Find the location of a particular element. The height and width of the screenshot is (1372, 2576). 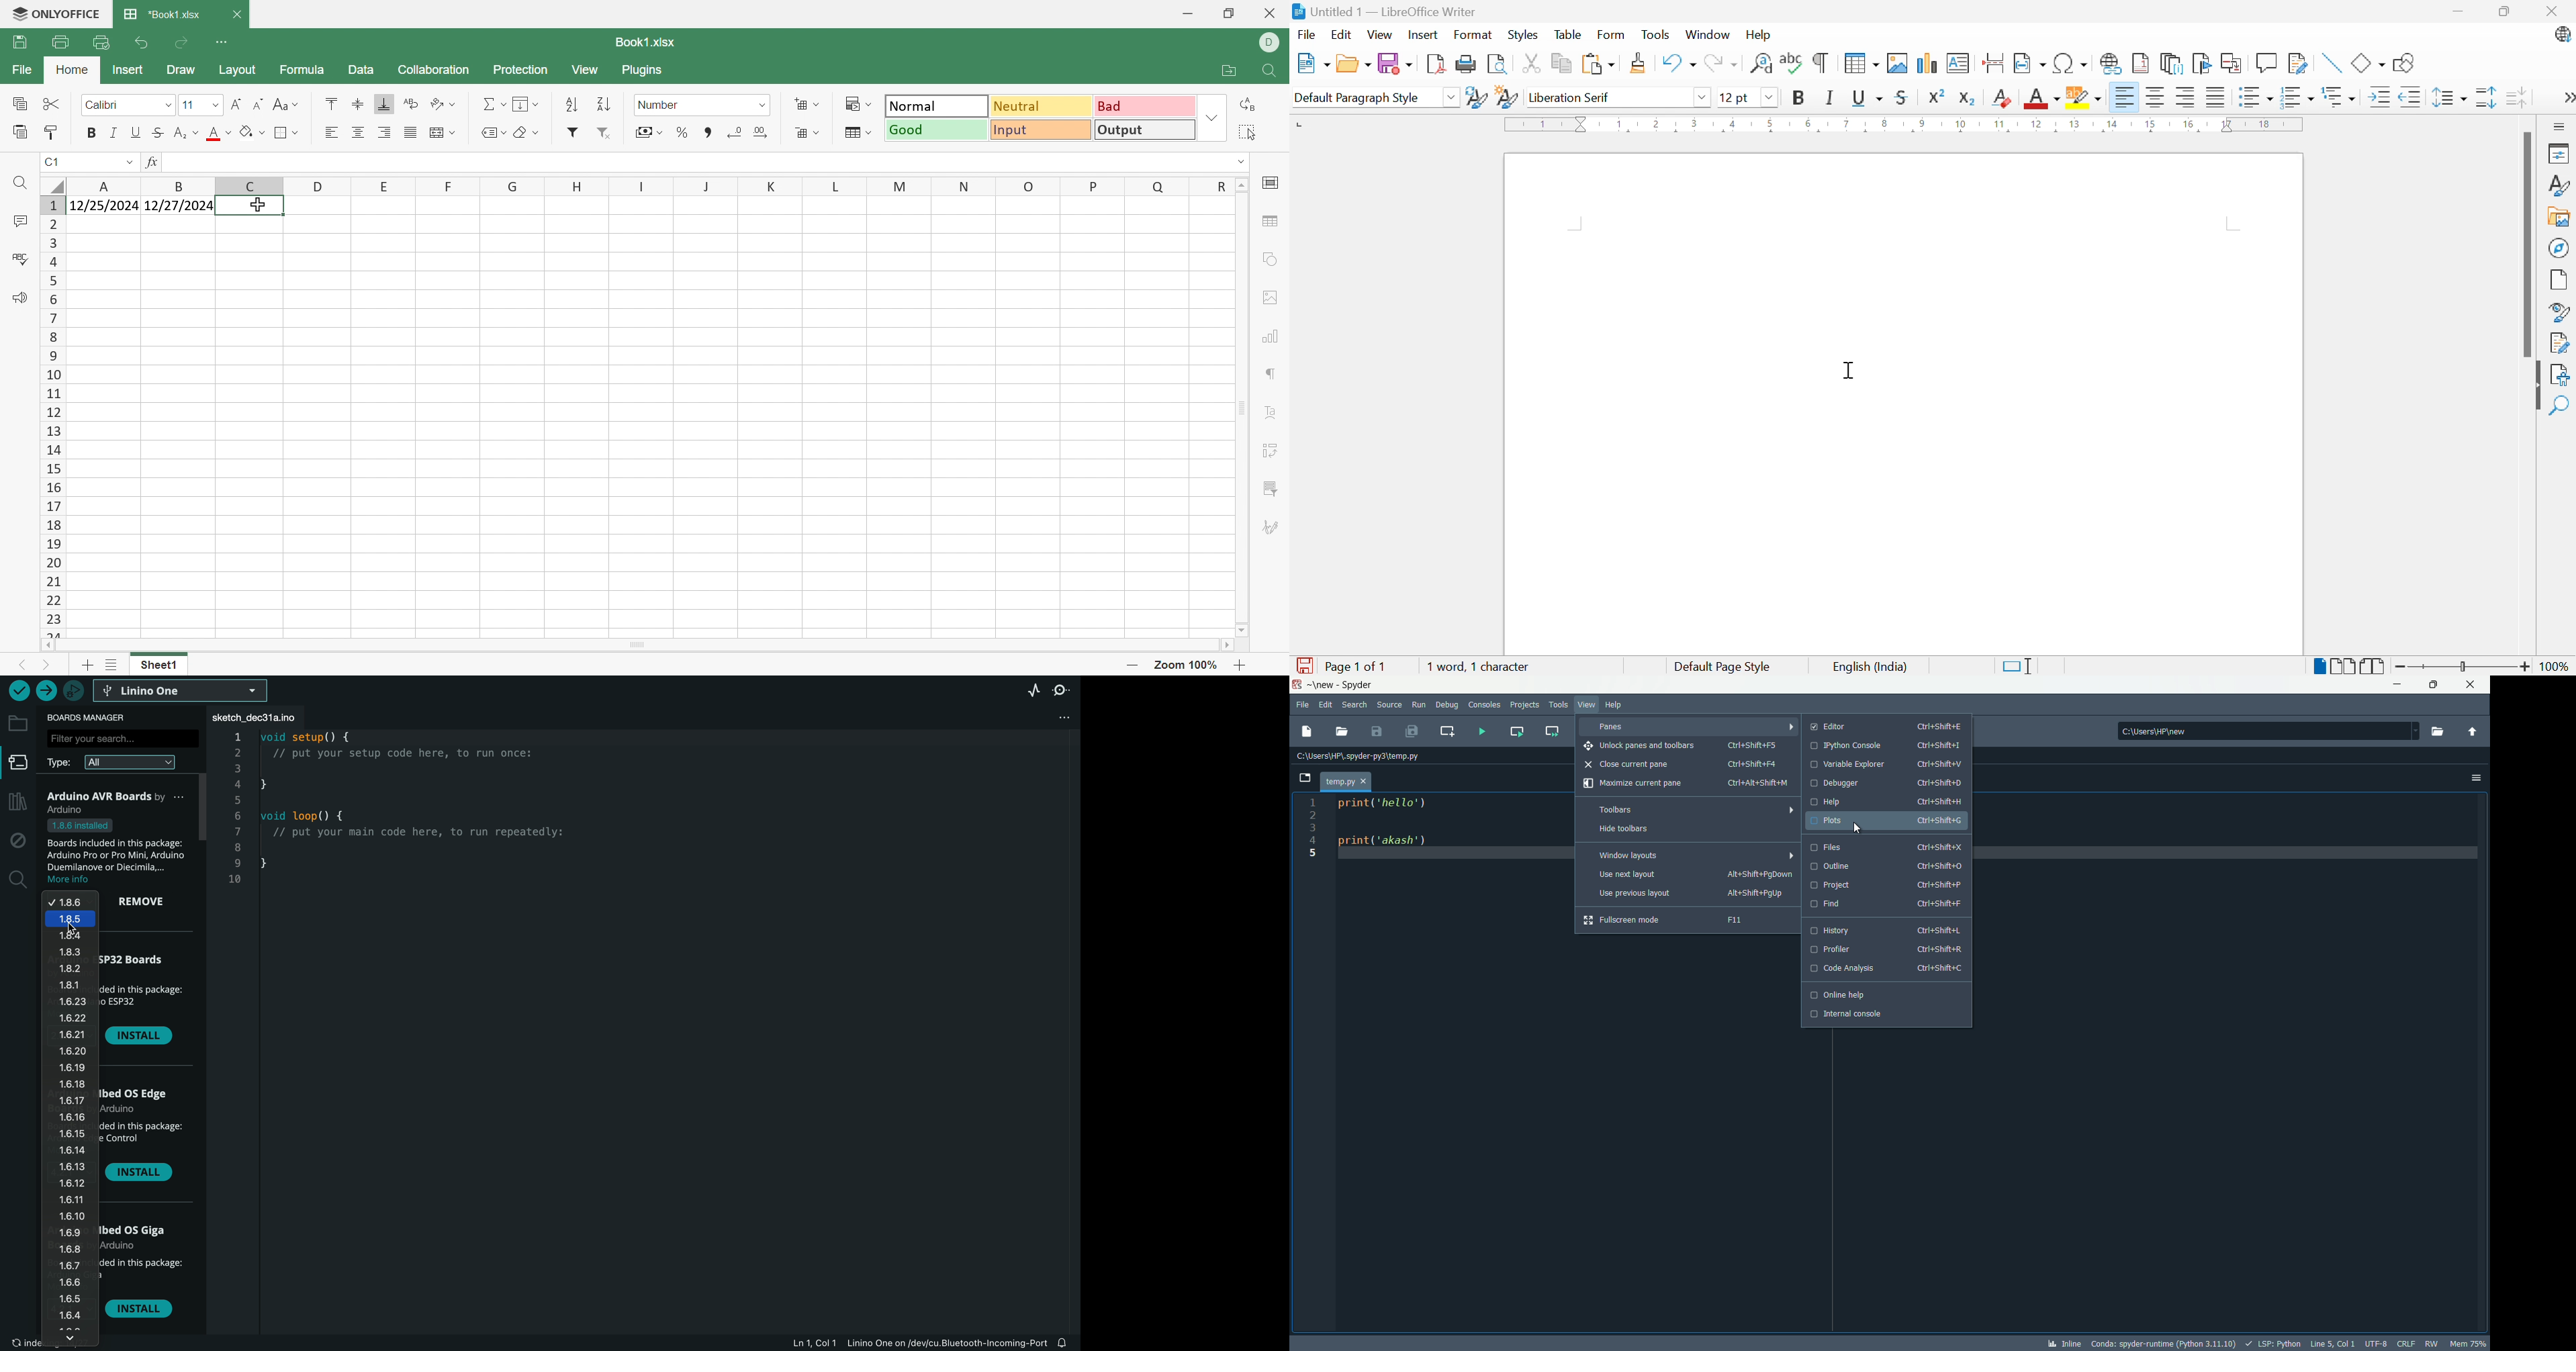

Scroll Down is located at coordinates (1240, 632).